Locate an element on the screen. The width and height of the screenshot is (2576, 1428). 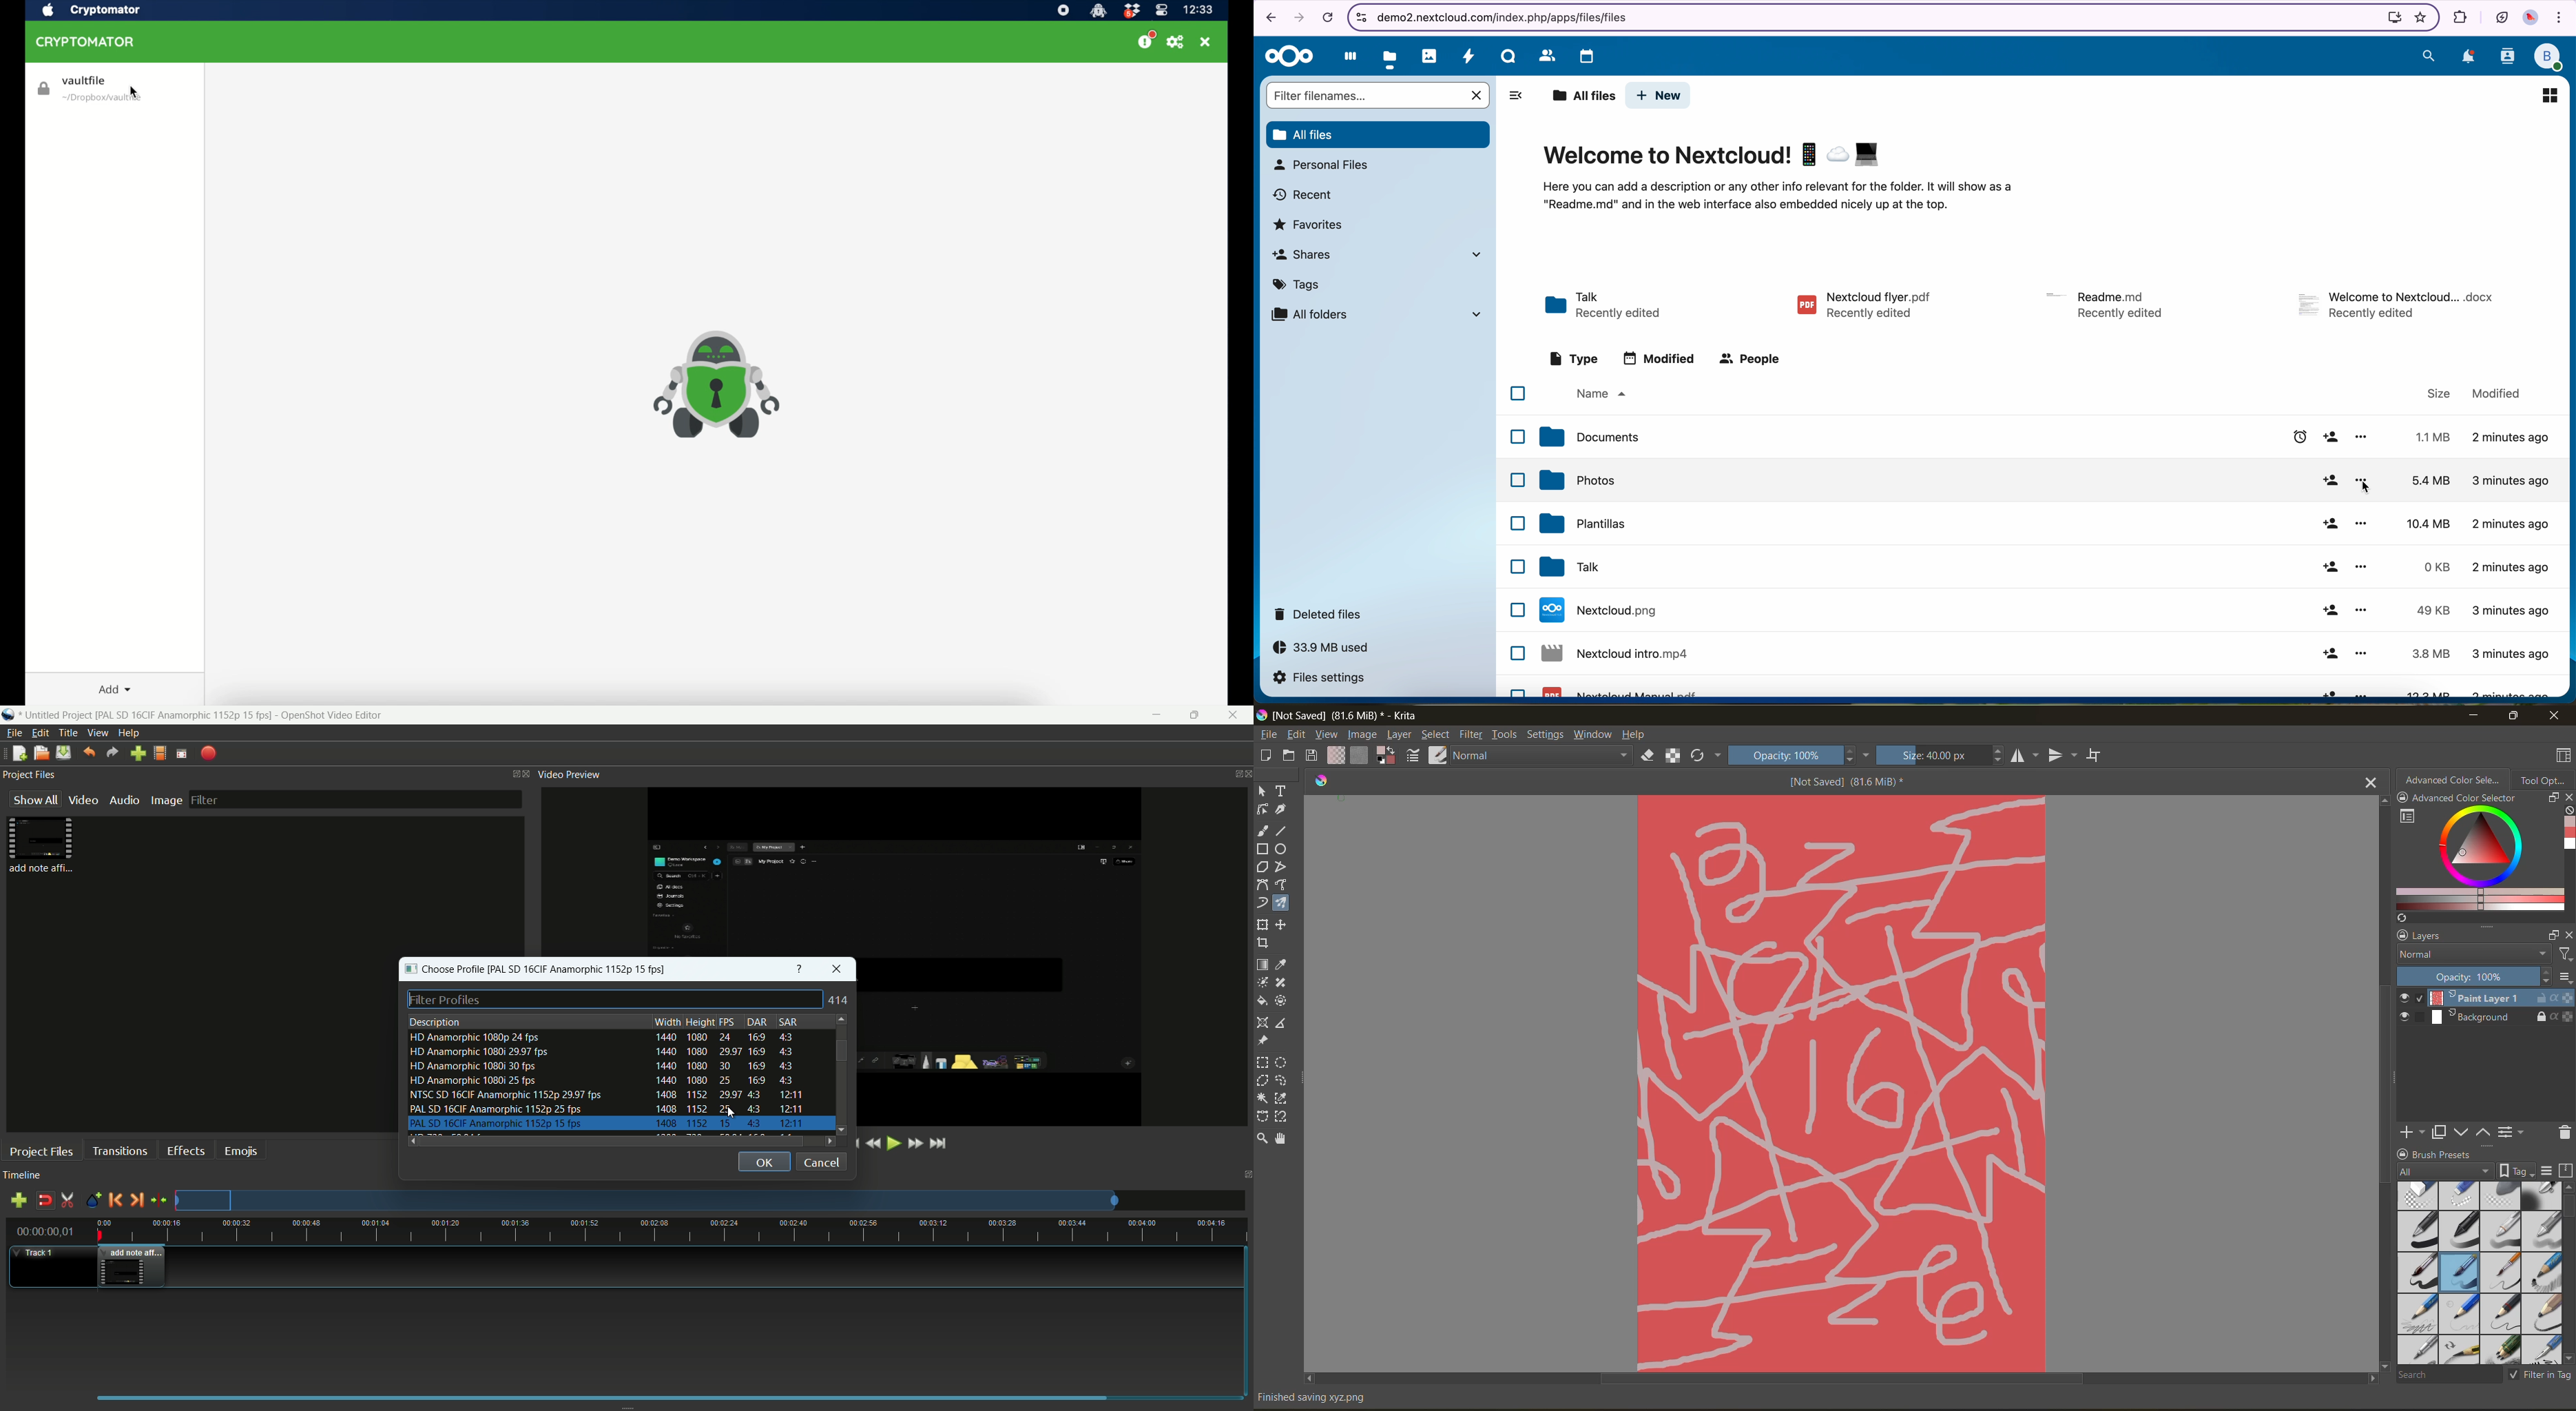
photos is located at coordinates (1430, 56).